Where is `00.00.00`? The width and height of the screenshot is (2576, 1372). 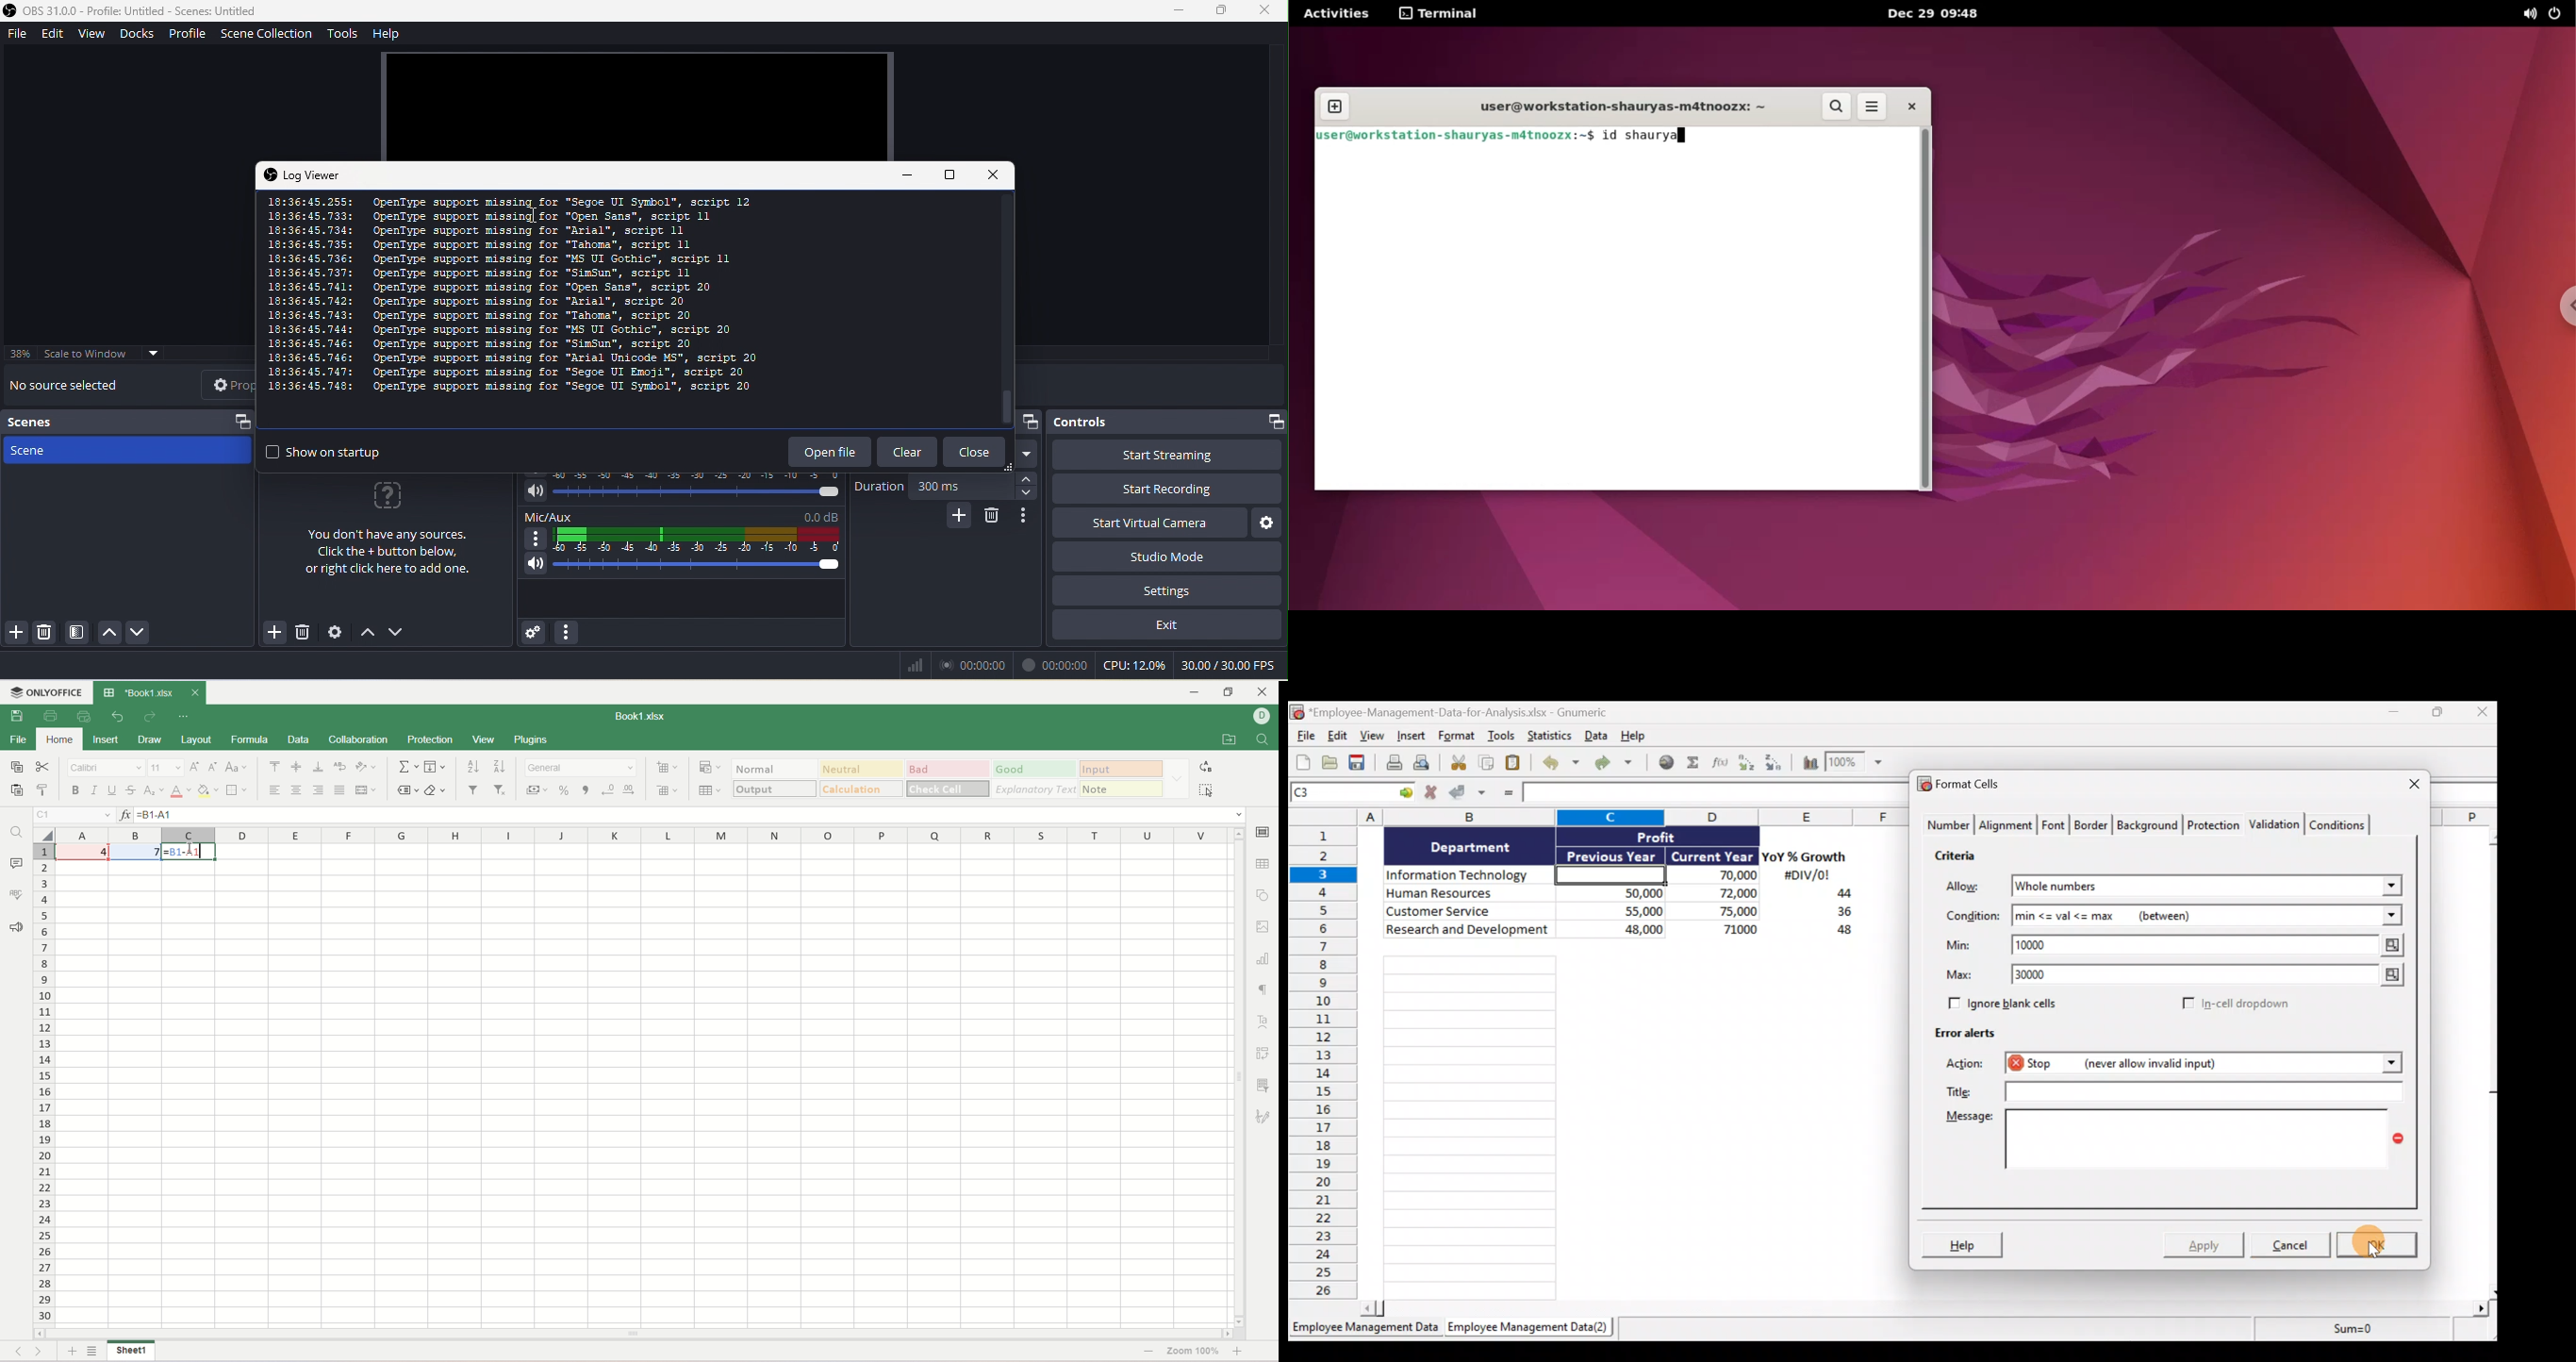
00.00.00 is located at coordinates (980, 665).